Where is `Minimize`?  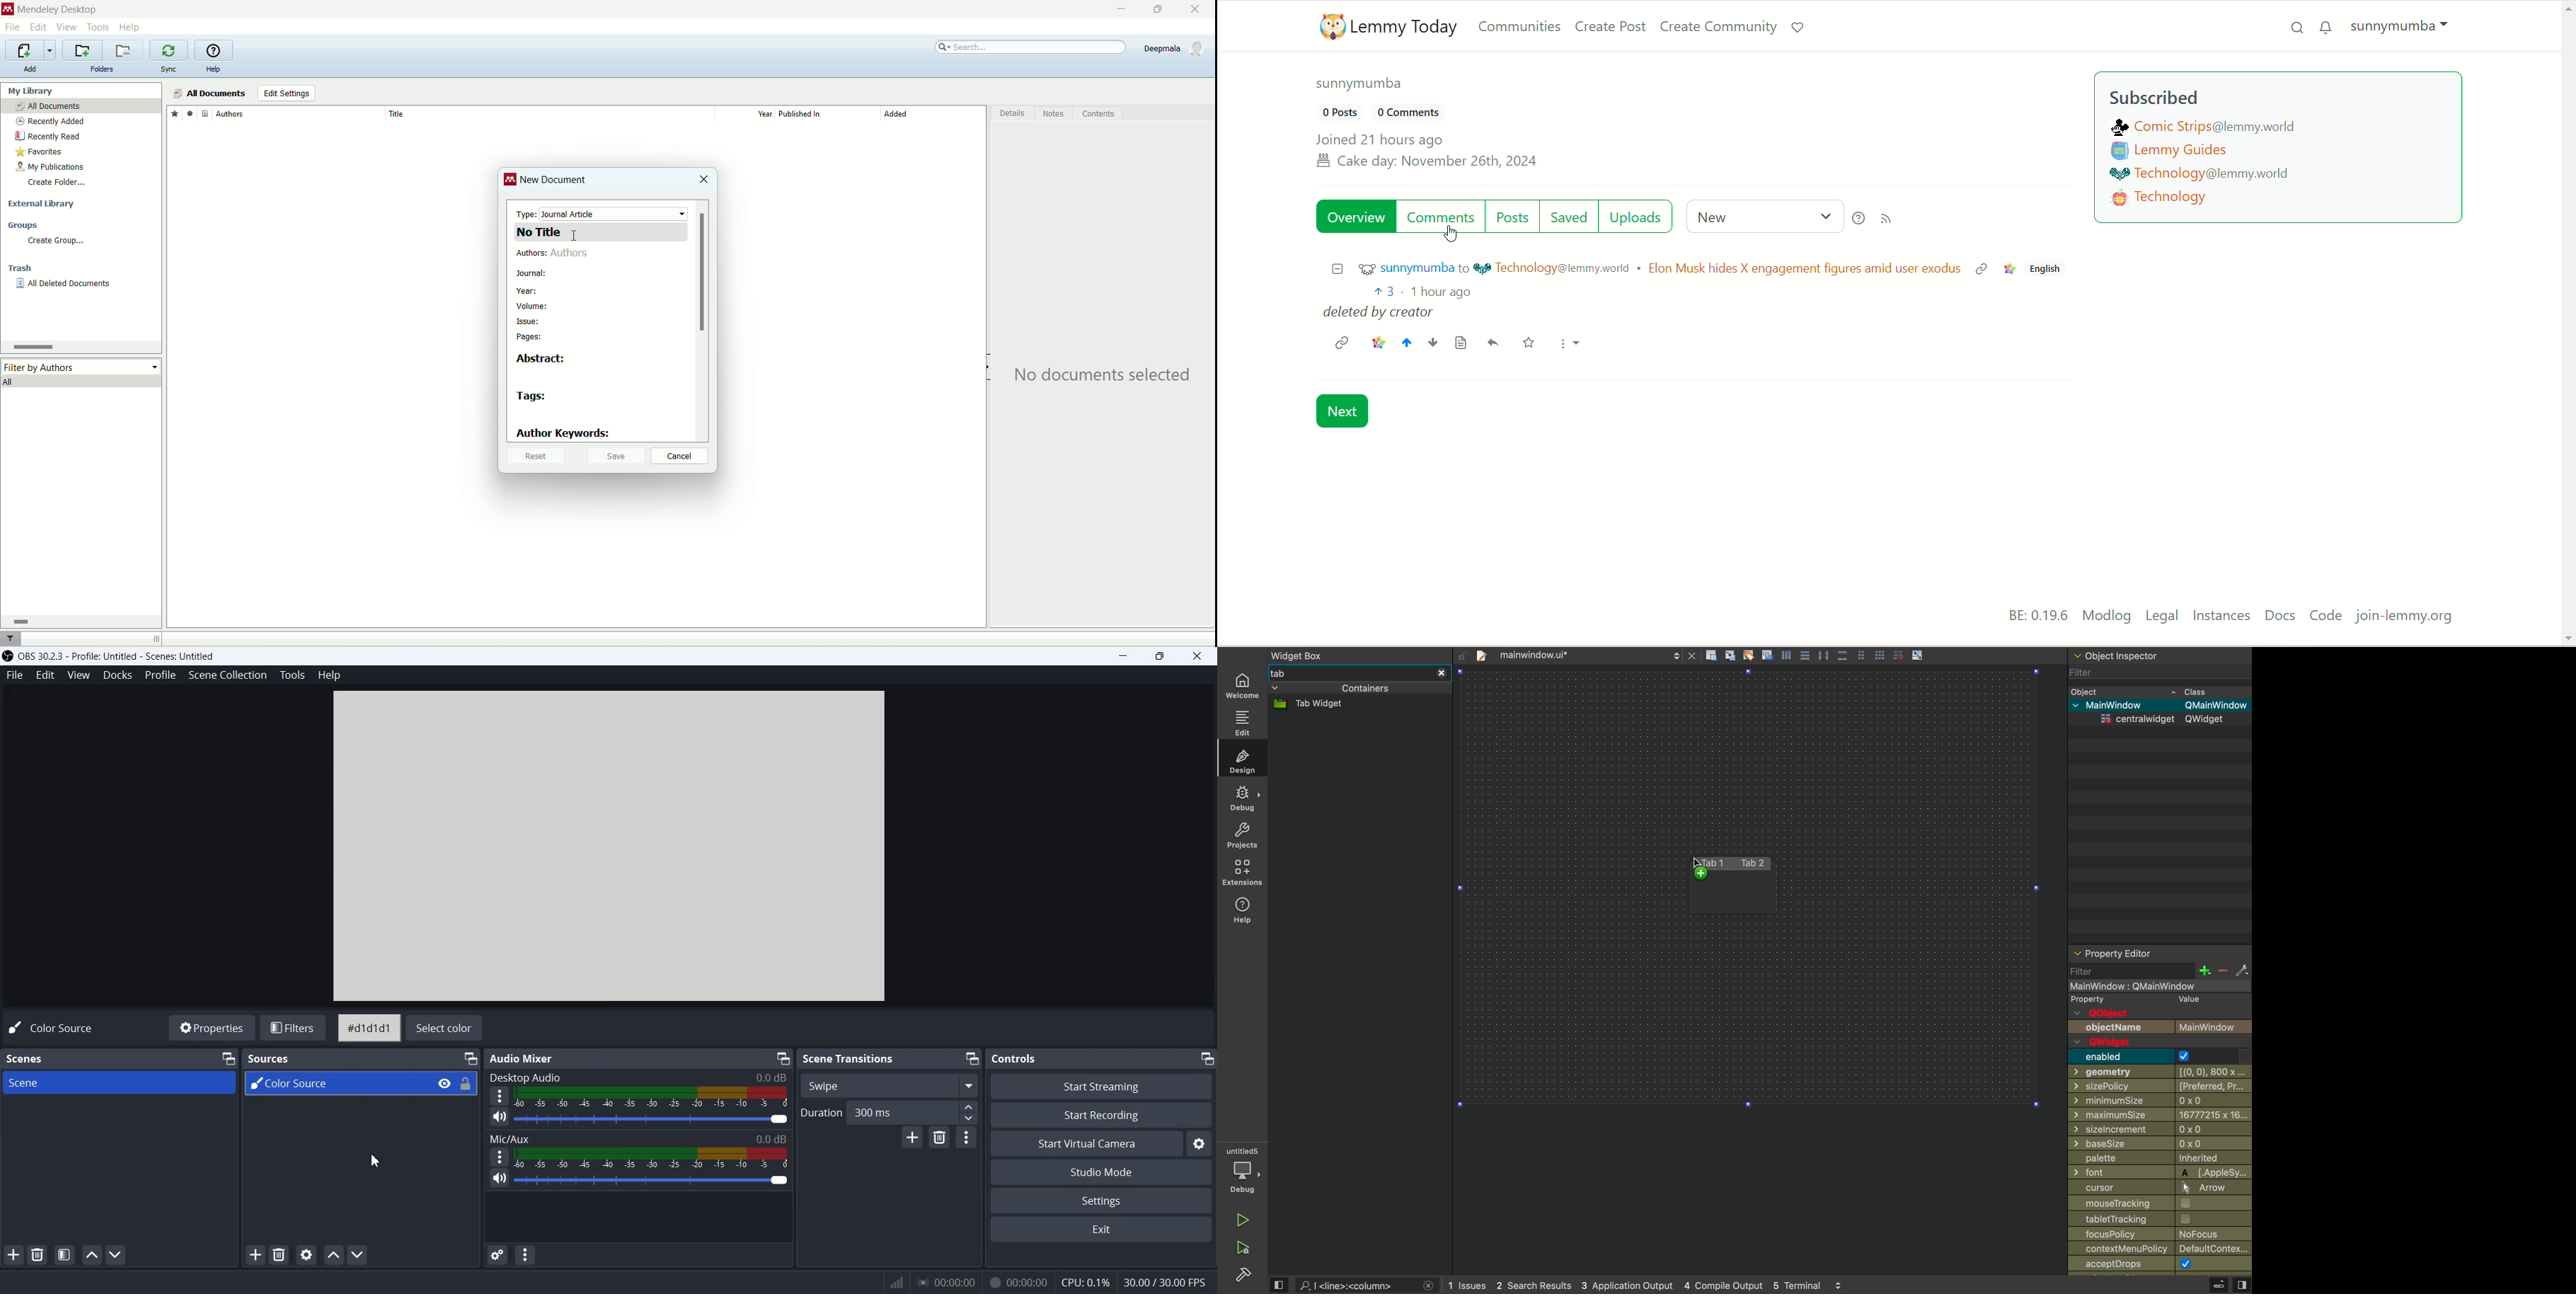 Minimize is located at coordinates (783, 1057).